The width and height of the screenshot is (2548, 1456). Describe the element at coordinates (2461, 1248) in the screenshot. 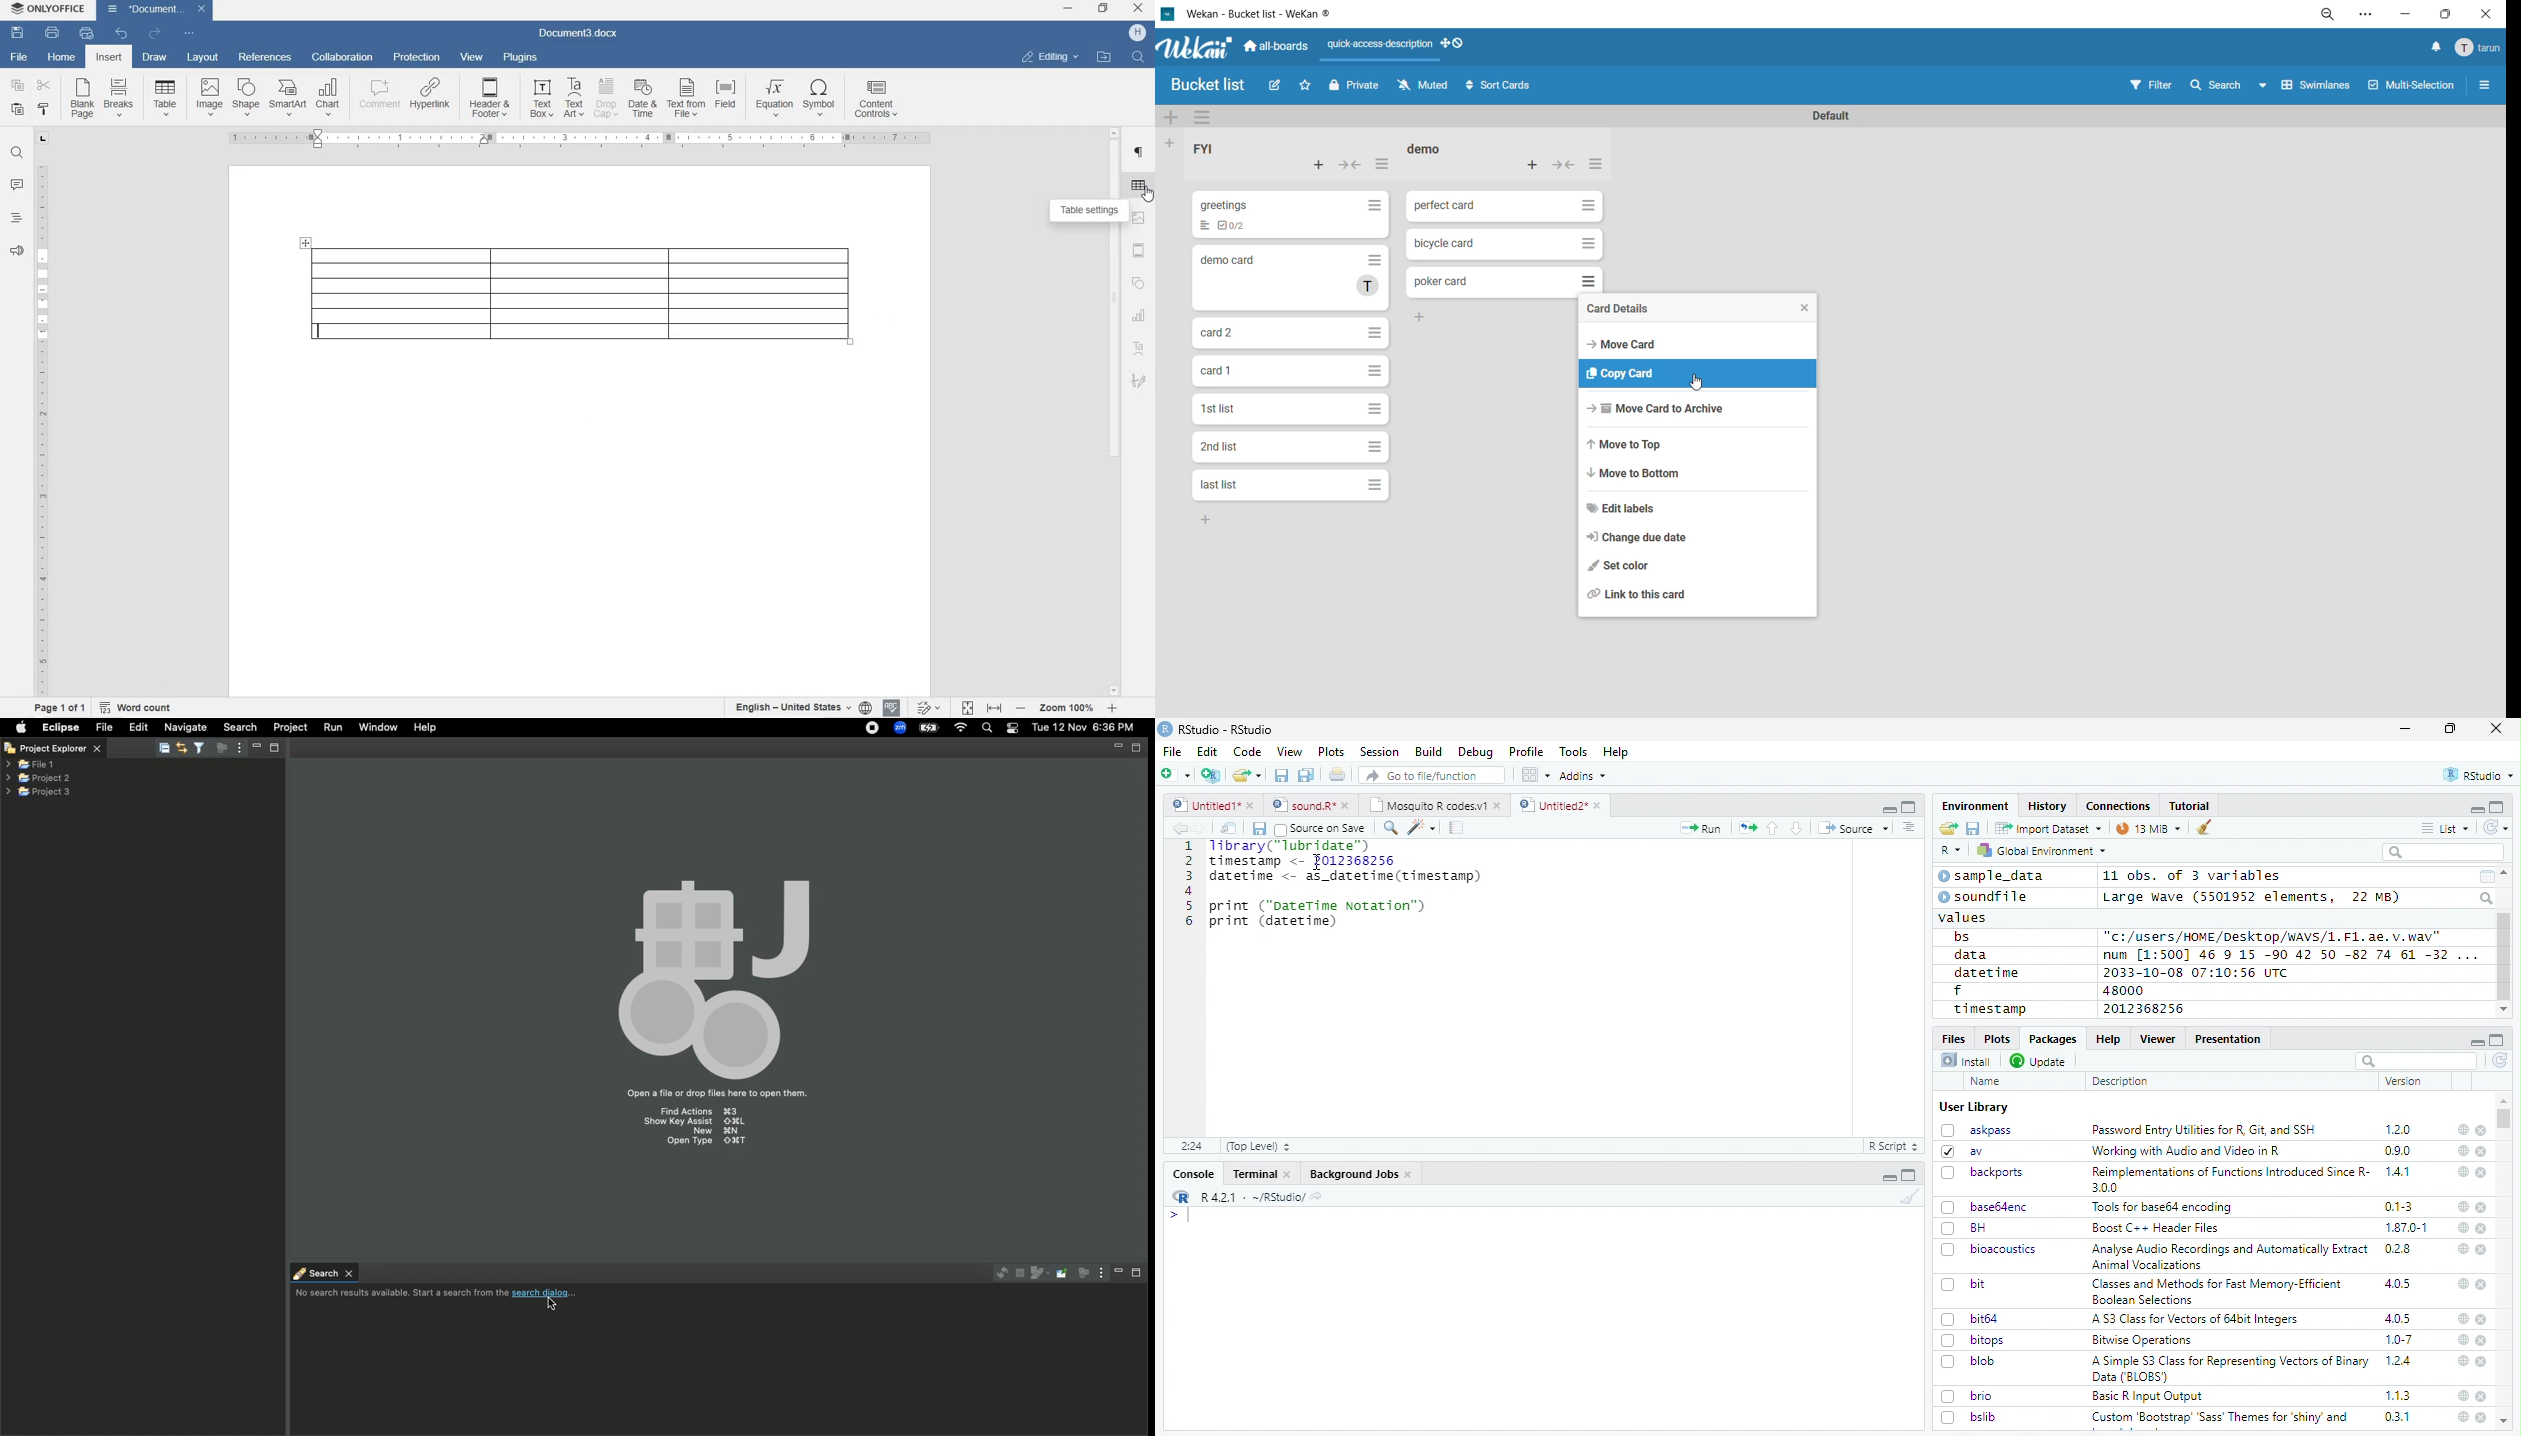

I see `help` at that location.